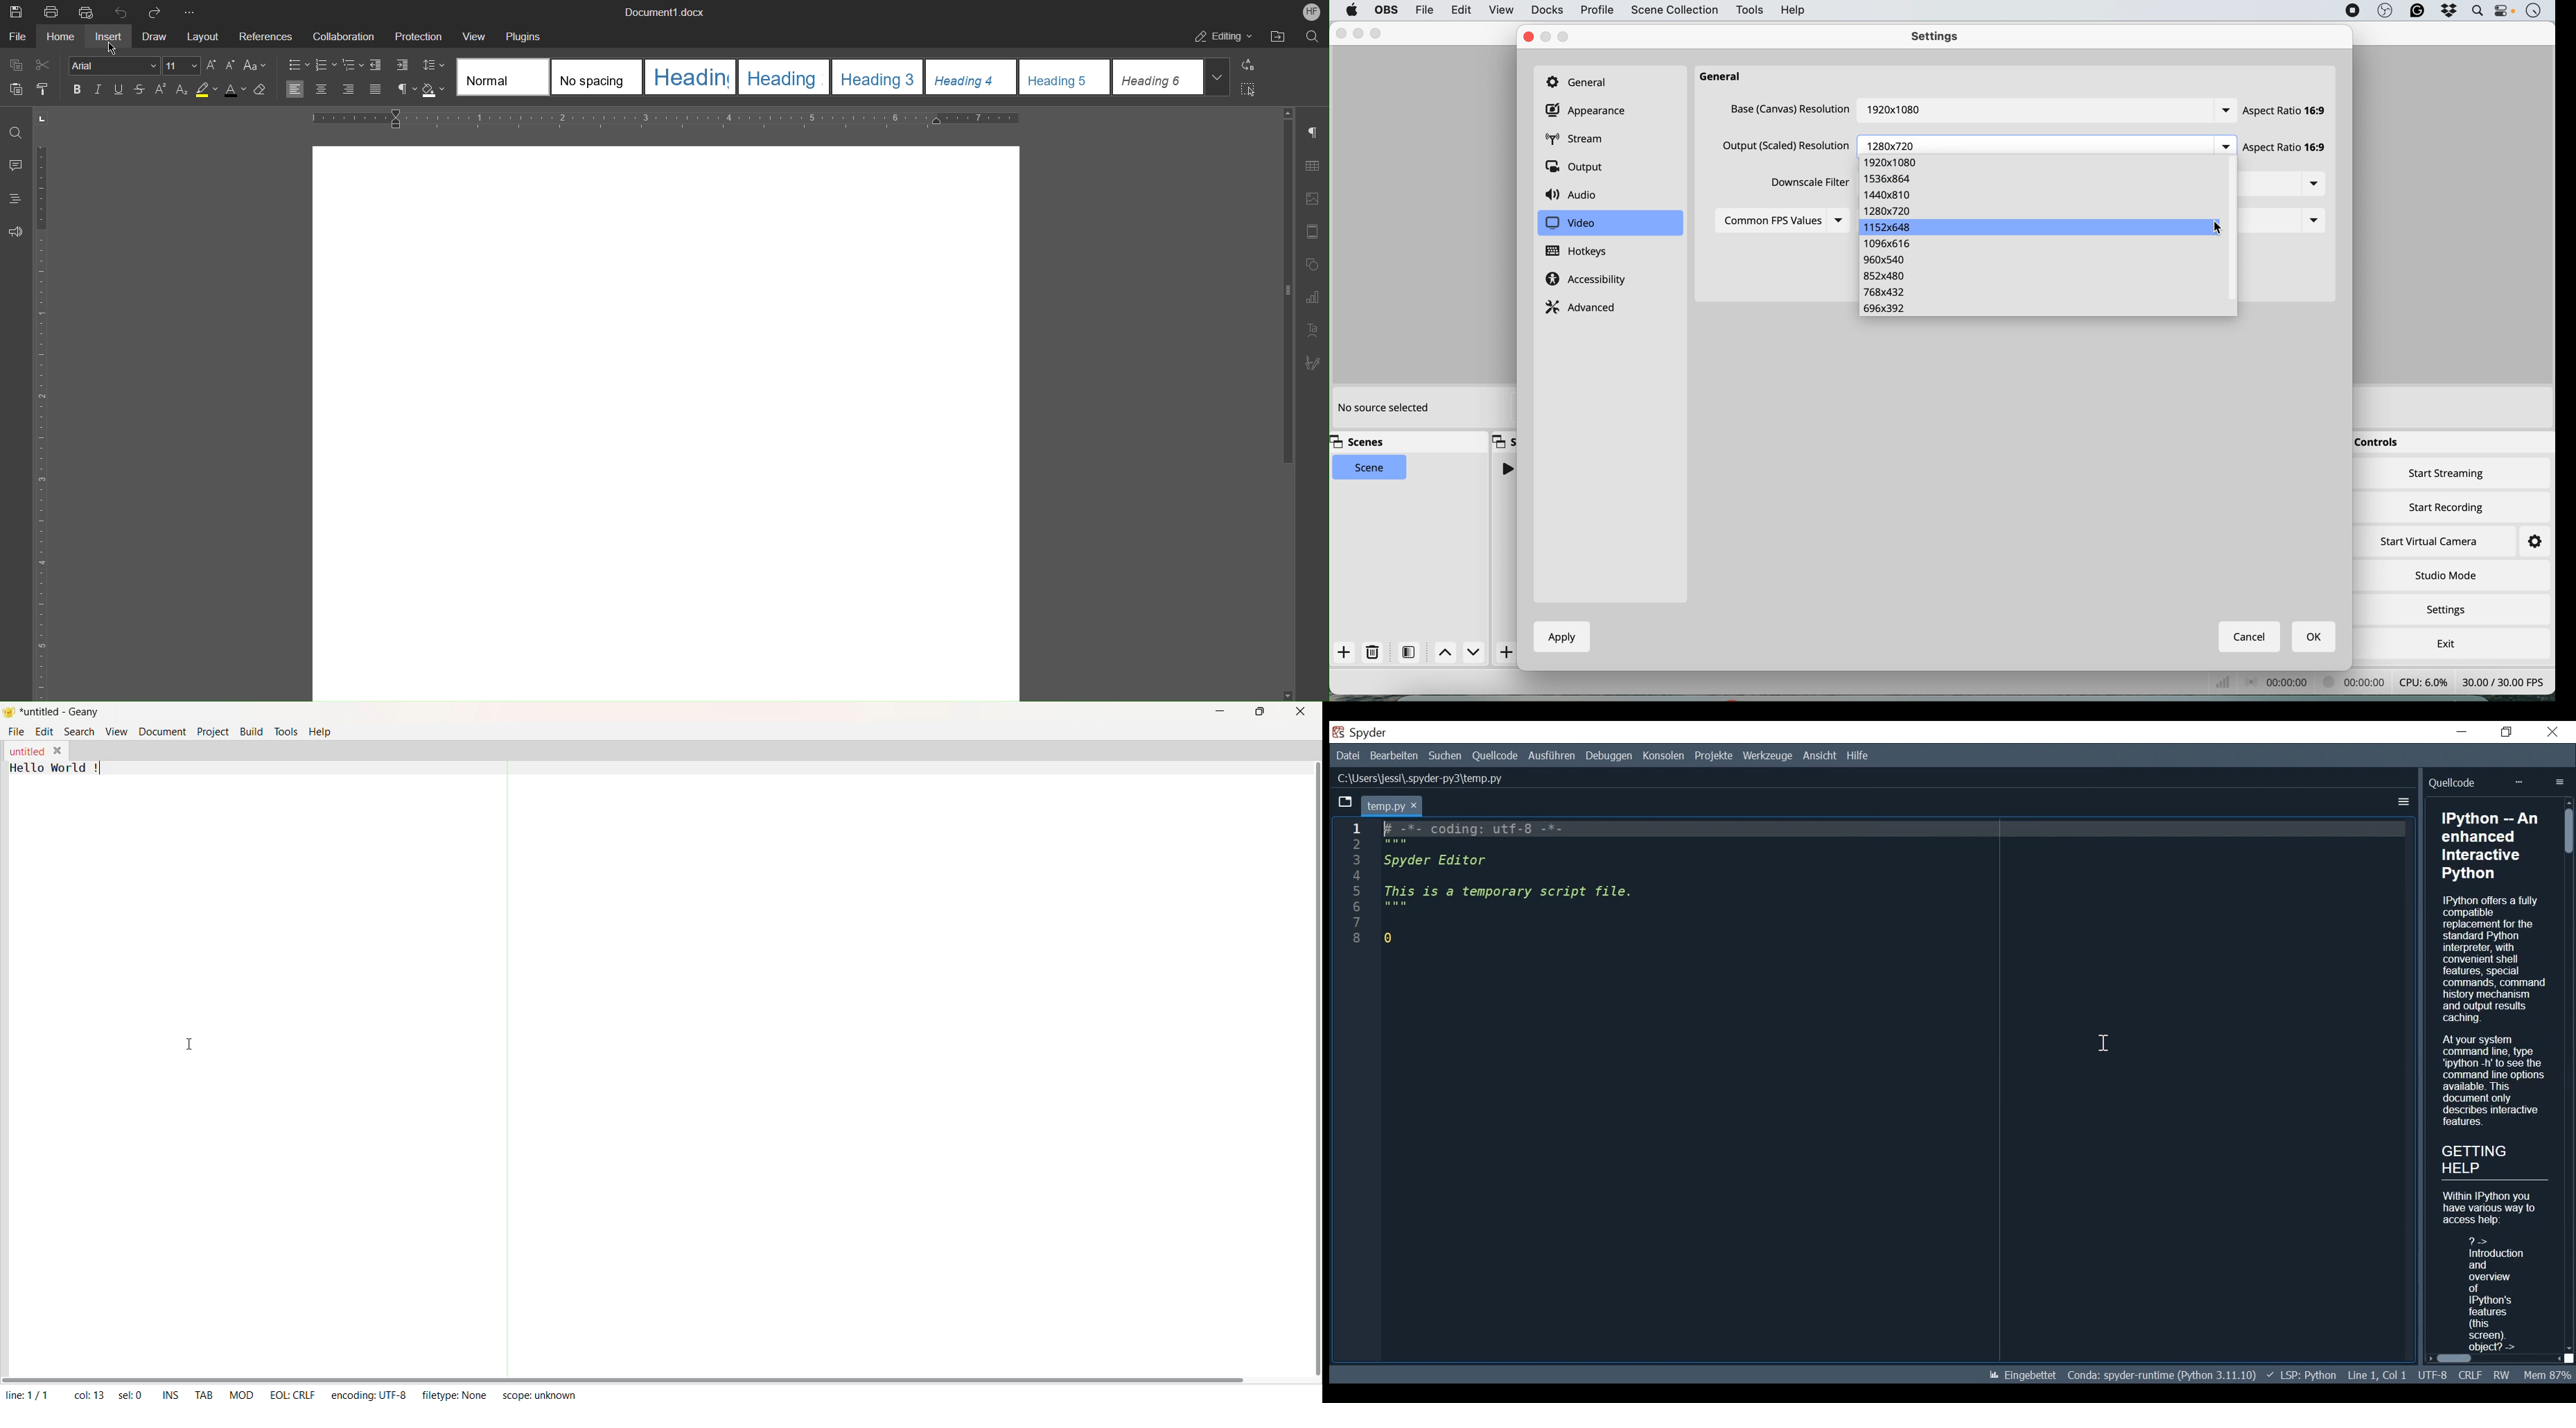 This screenshot has height=1428, width=2576. Describe the element at coordinates (238, 89) in the screenshot. I see `Text Color` at that location.